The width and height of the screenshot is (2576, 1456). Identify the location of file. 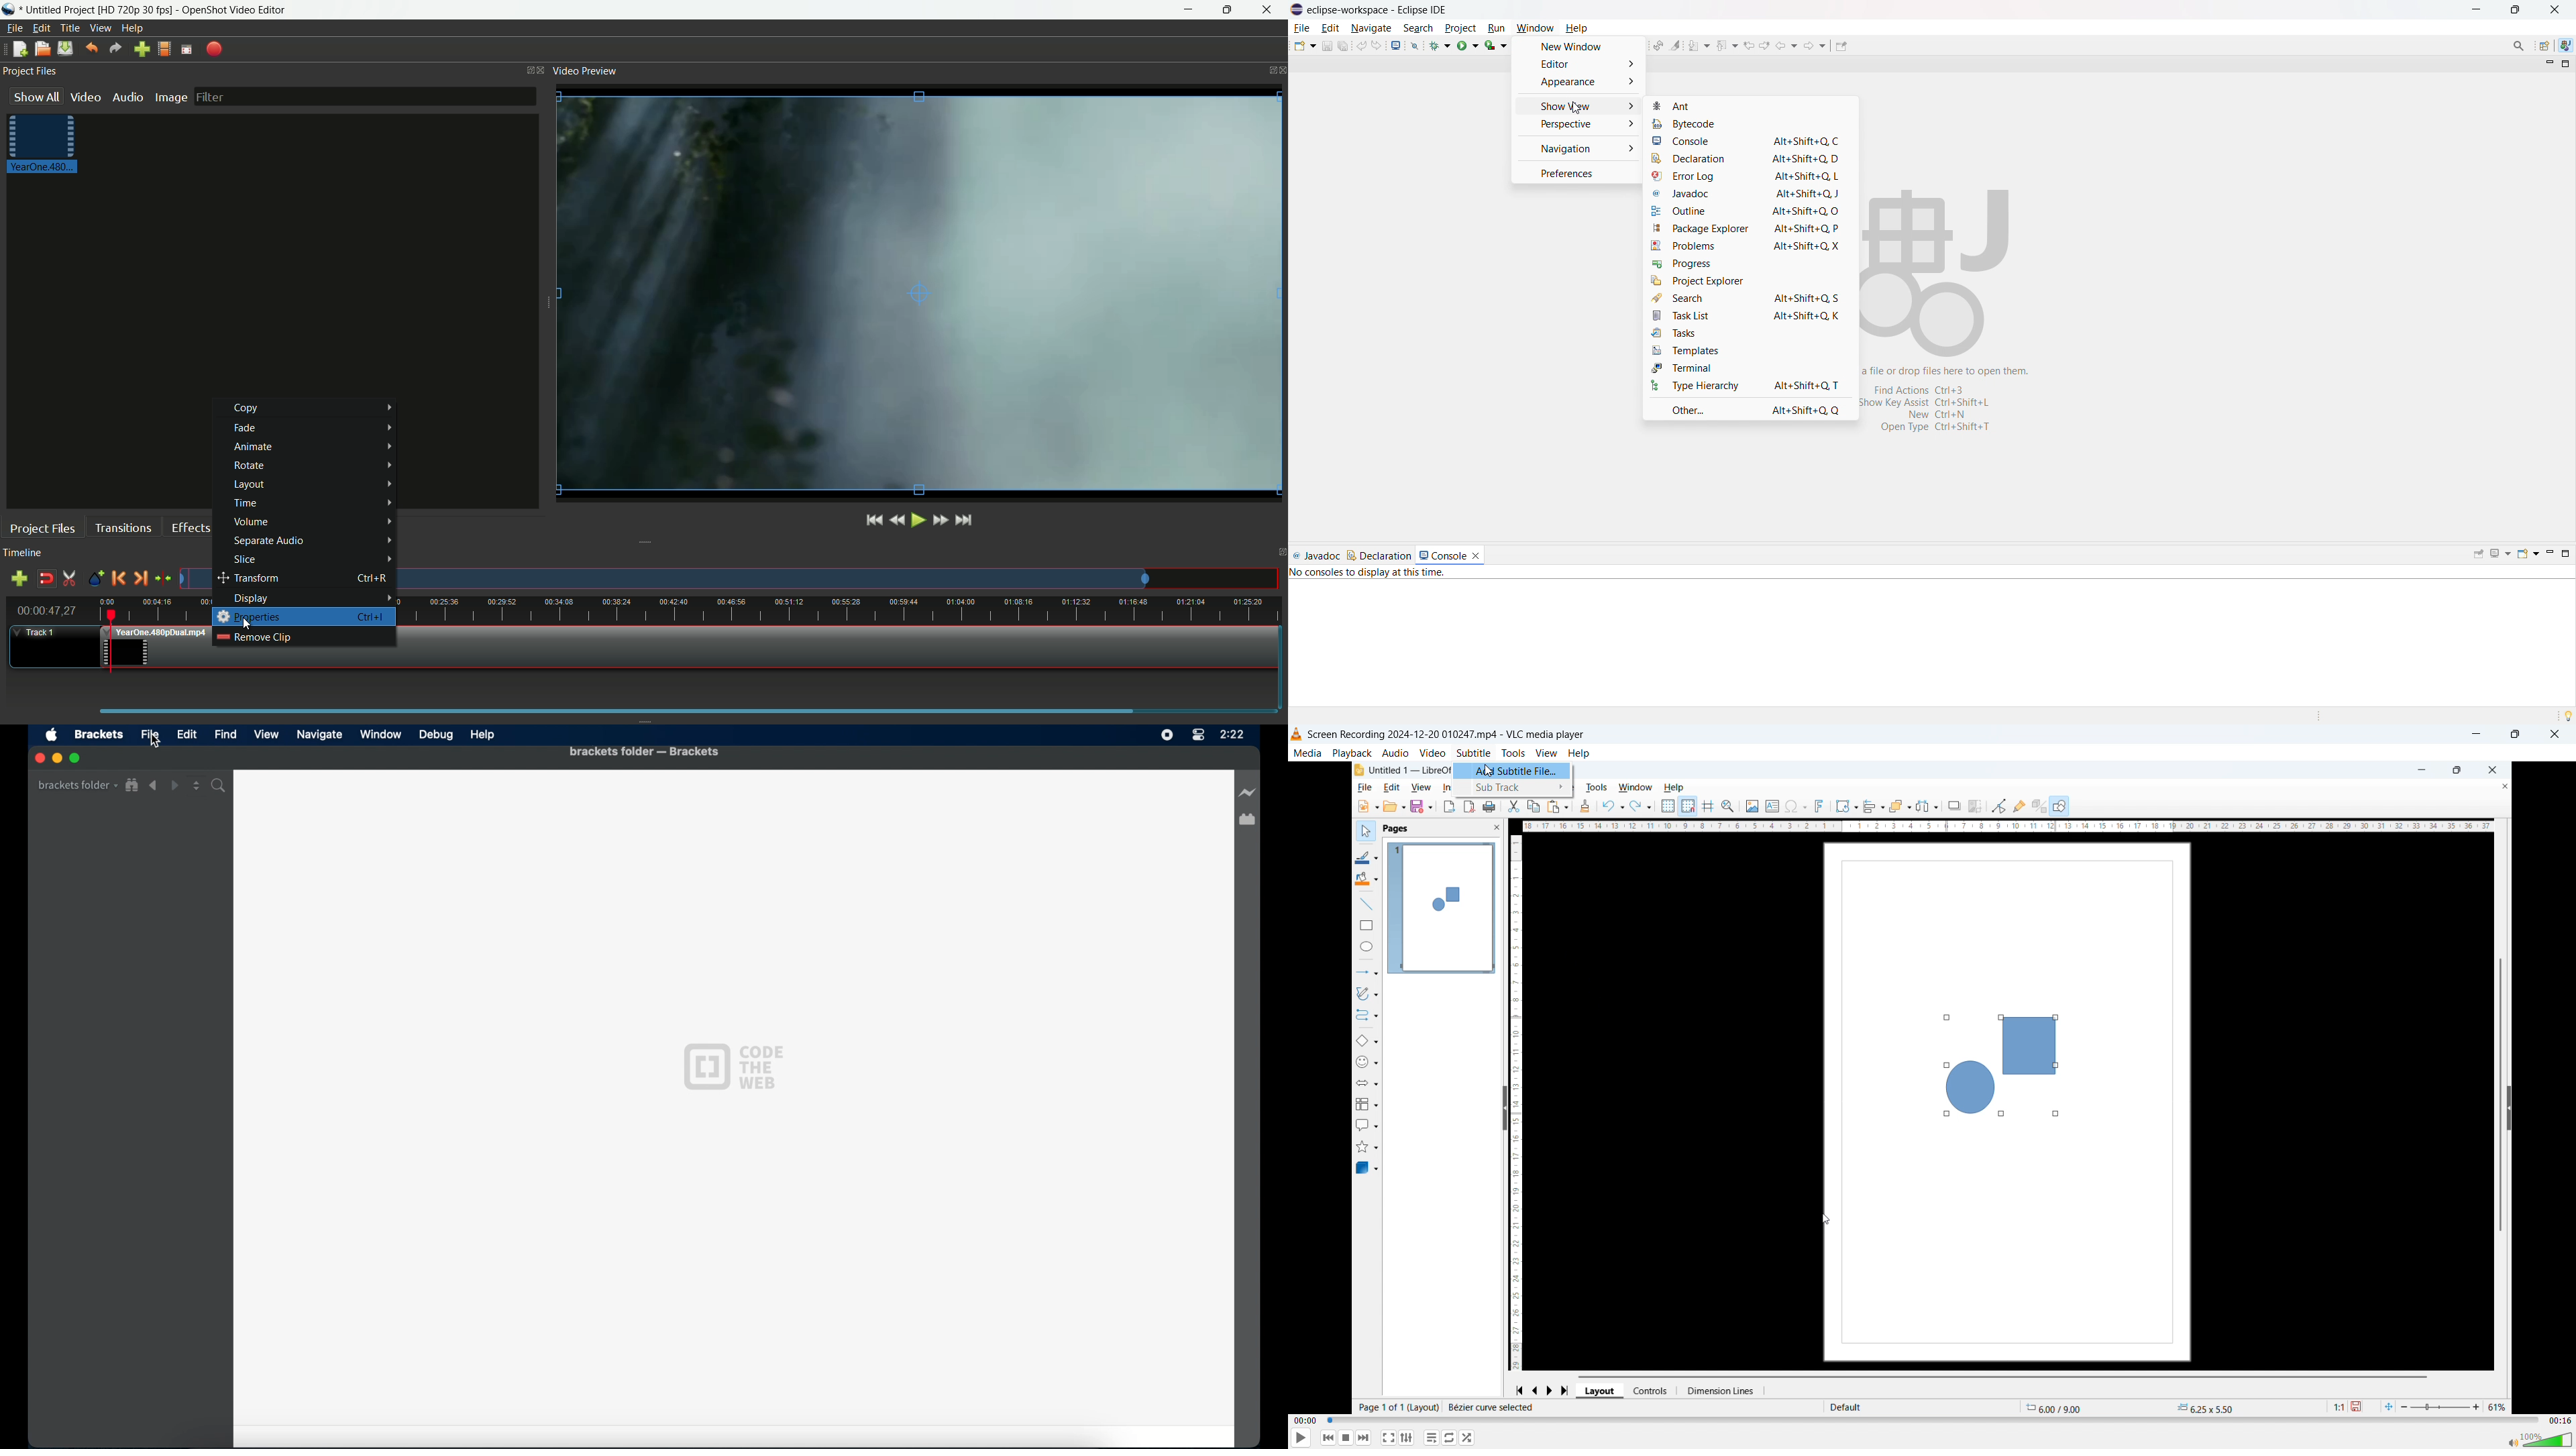
(150, 734).